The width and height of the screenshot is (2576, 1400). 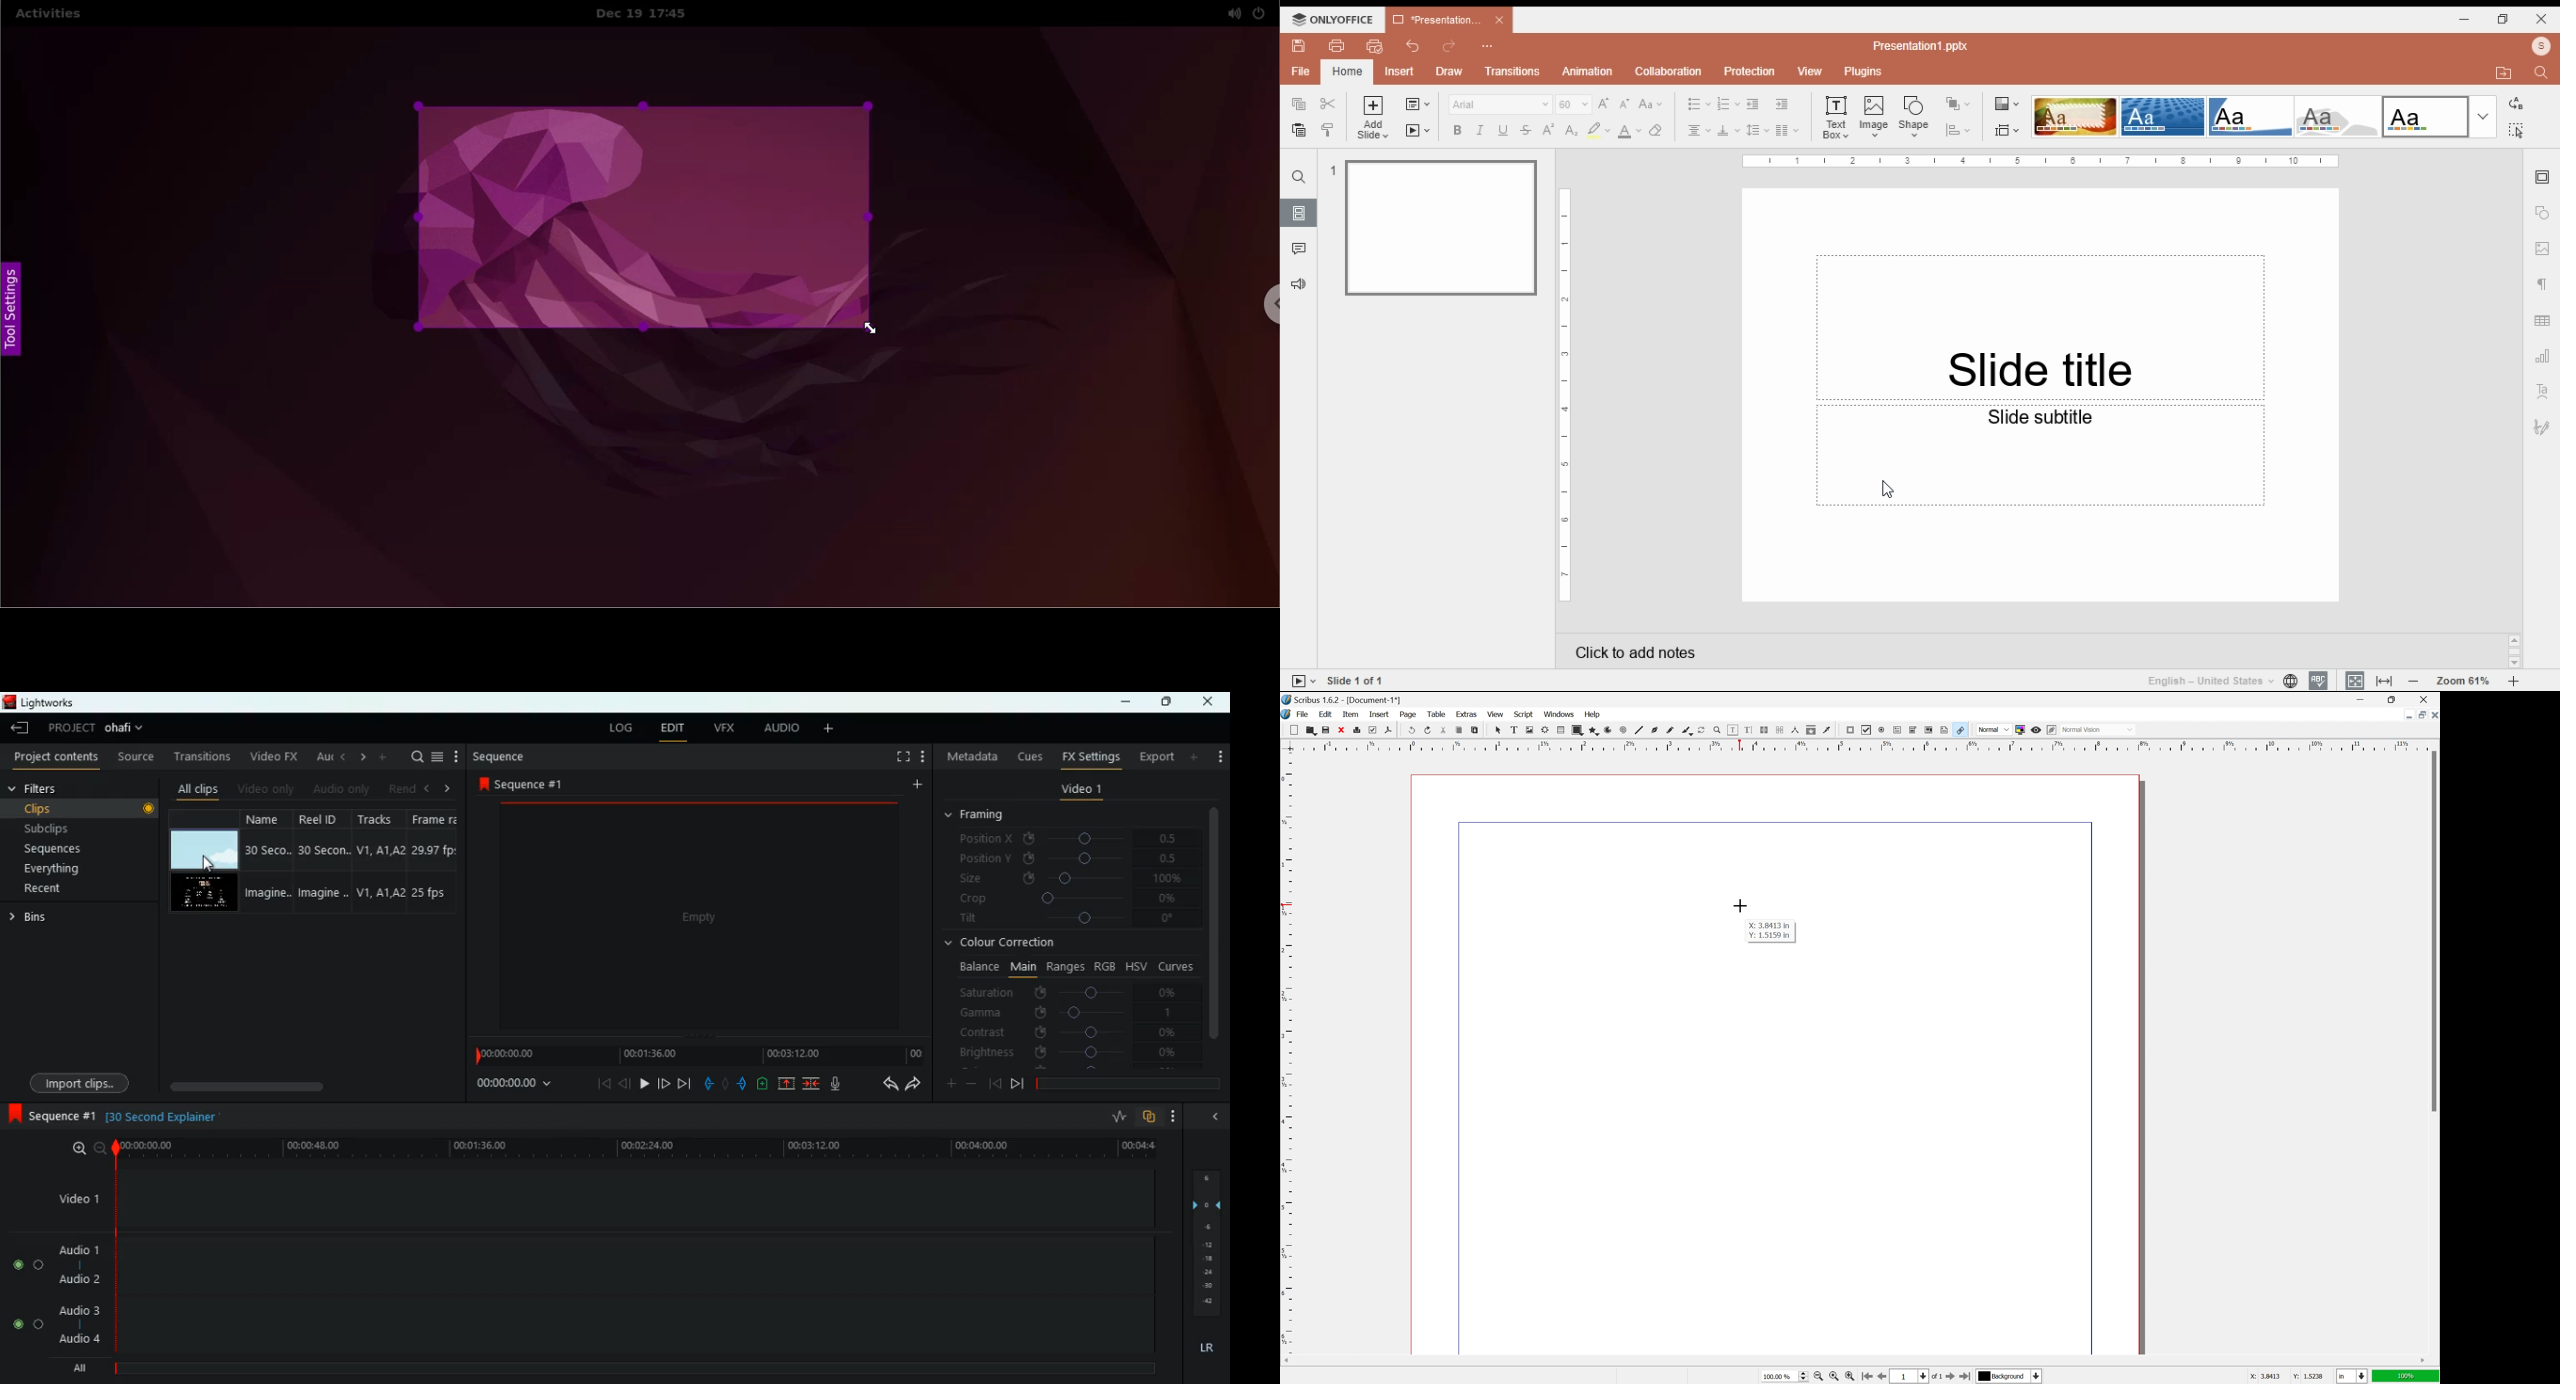 What do you see at coordinates (664, 1083) in the screenshot?
I see `forward` at bounding box center [664, 1083].